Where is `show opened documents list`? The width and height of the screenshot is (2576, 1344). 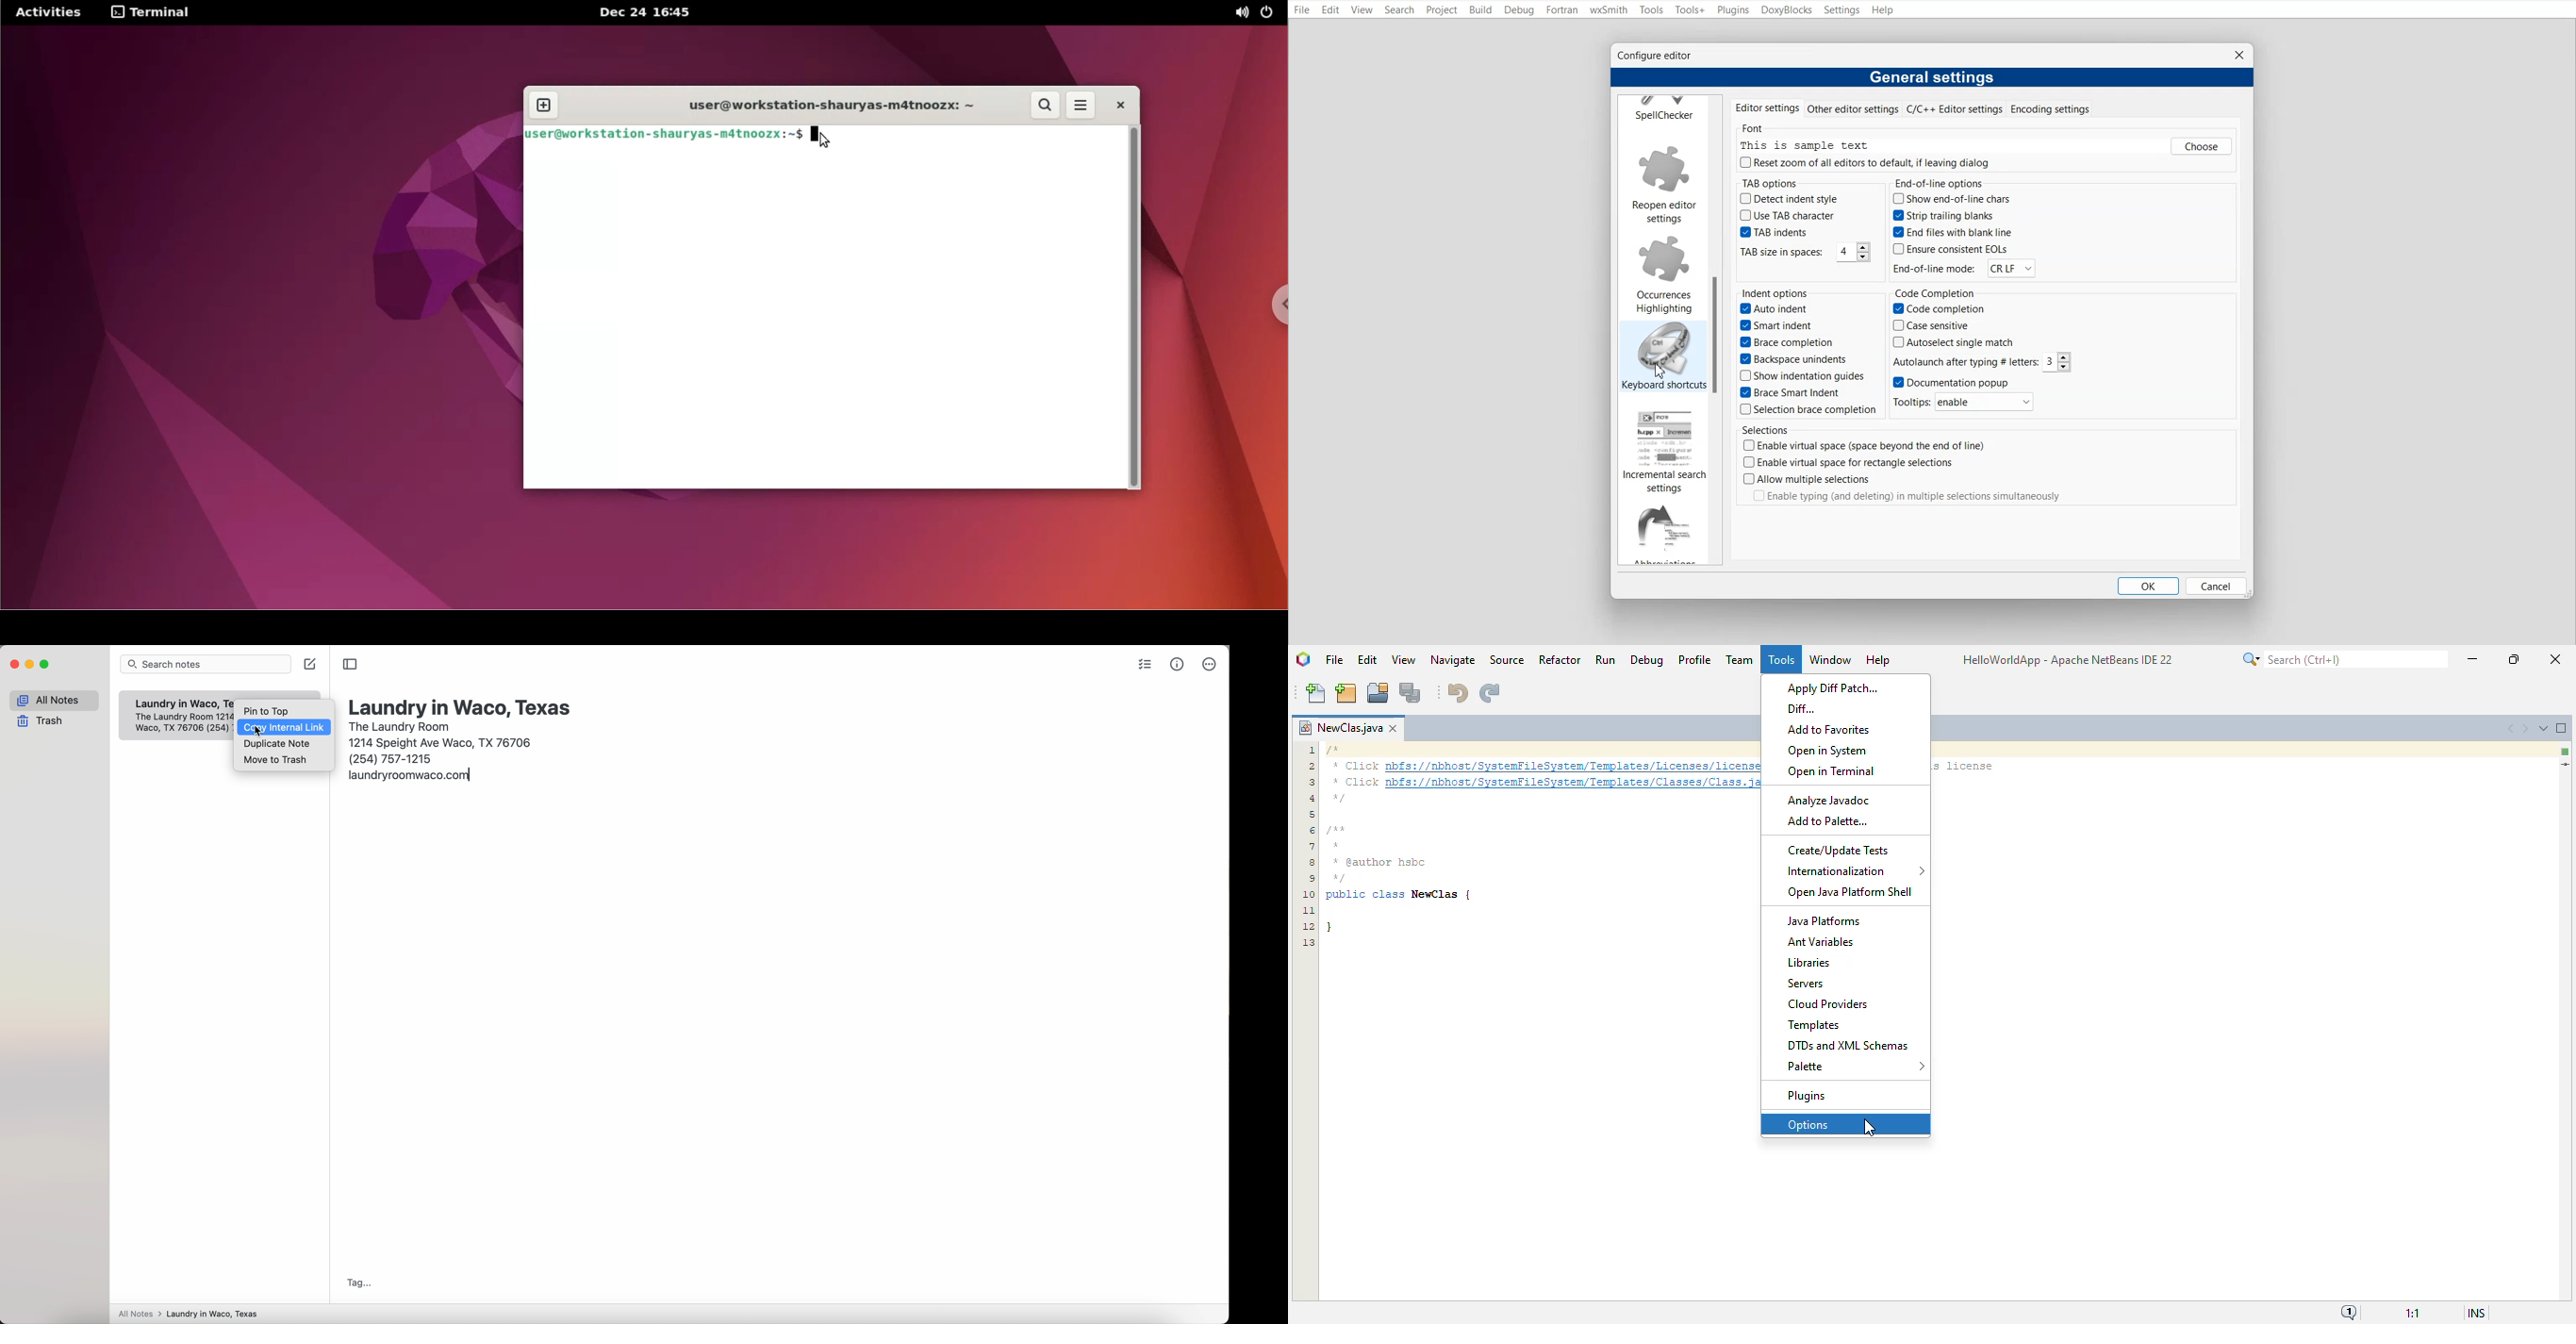 show opened documents list is located at coordinates (2542, 727).